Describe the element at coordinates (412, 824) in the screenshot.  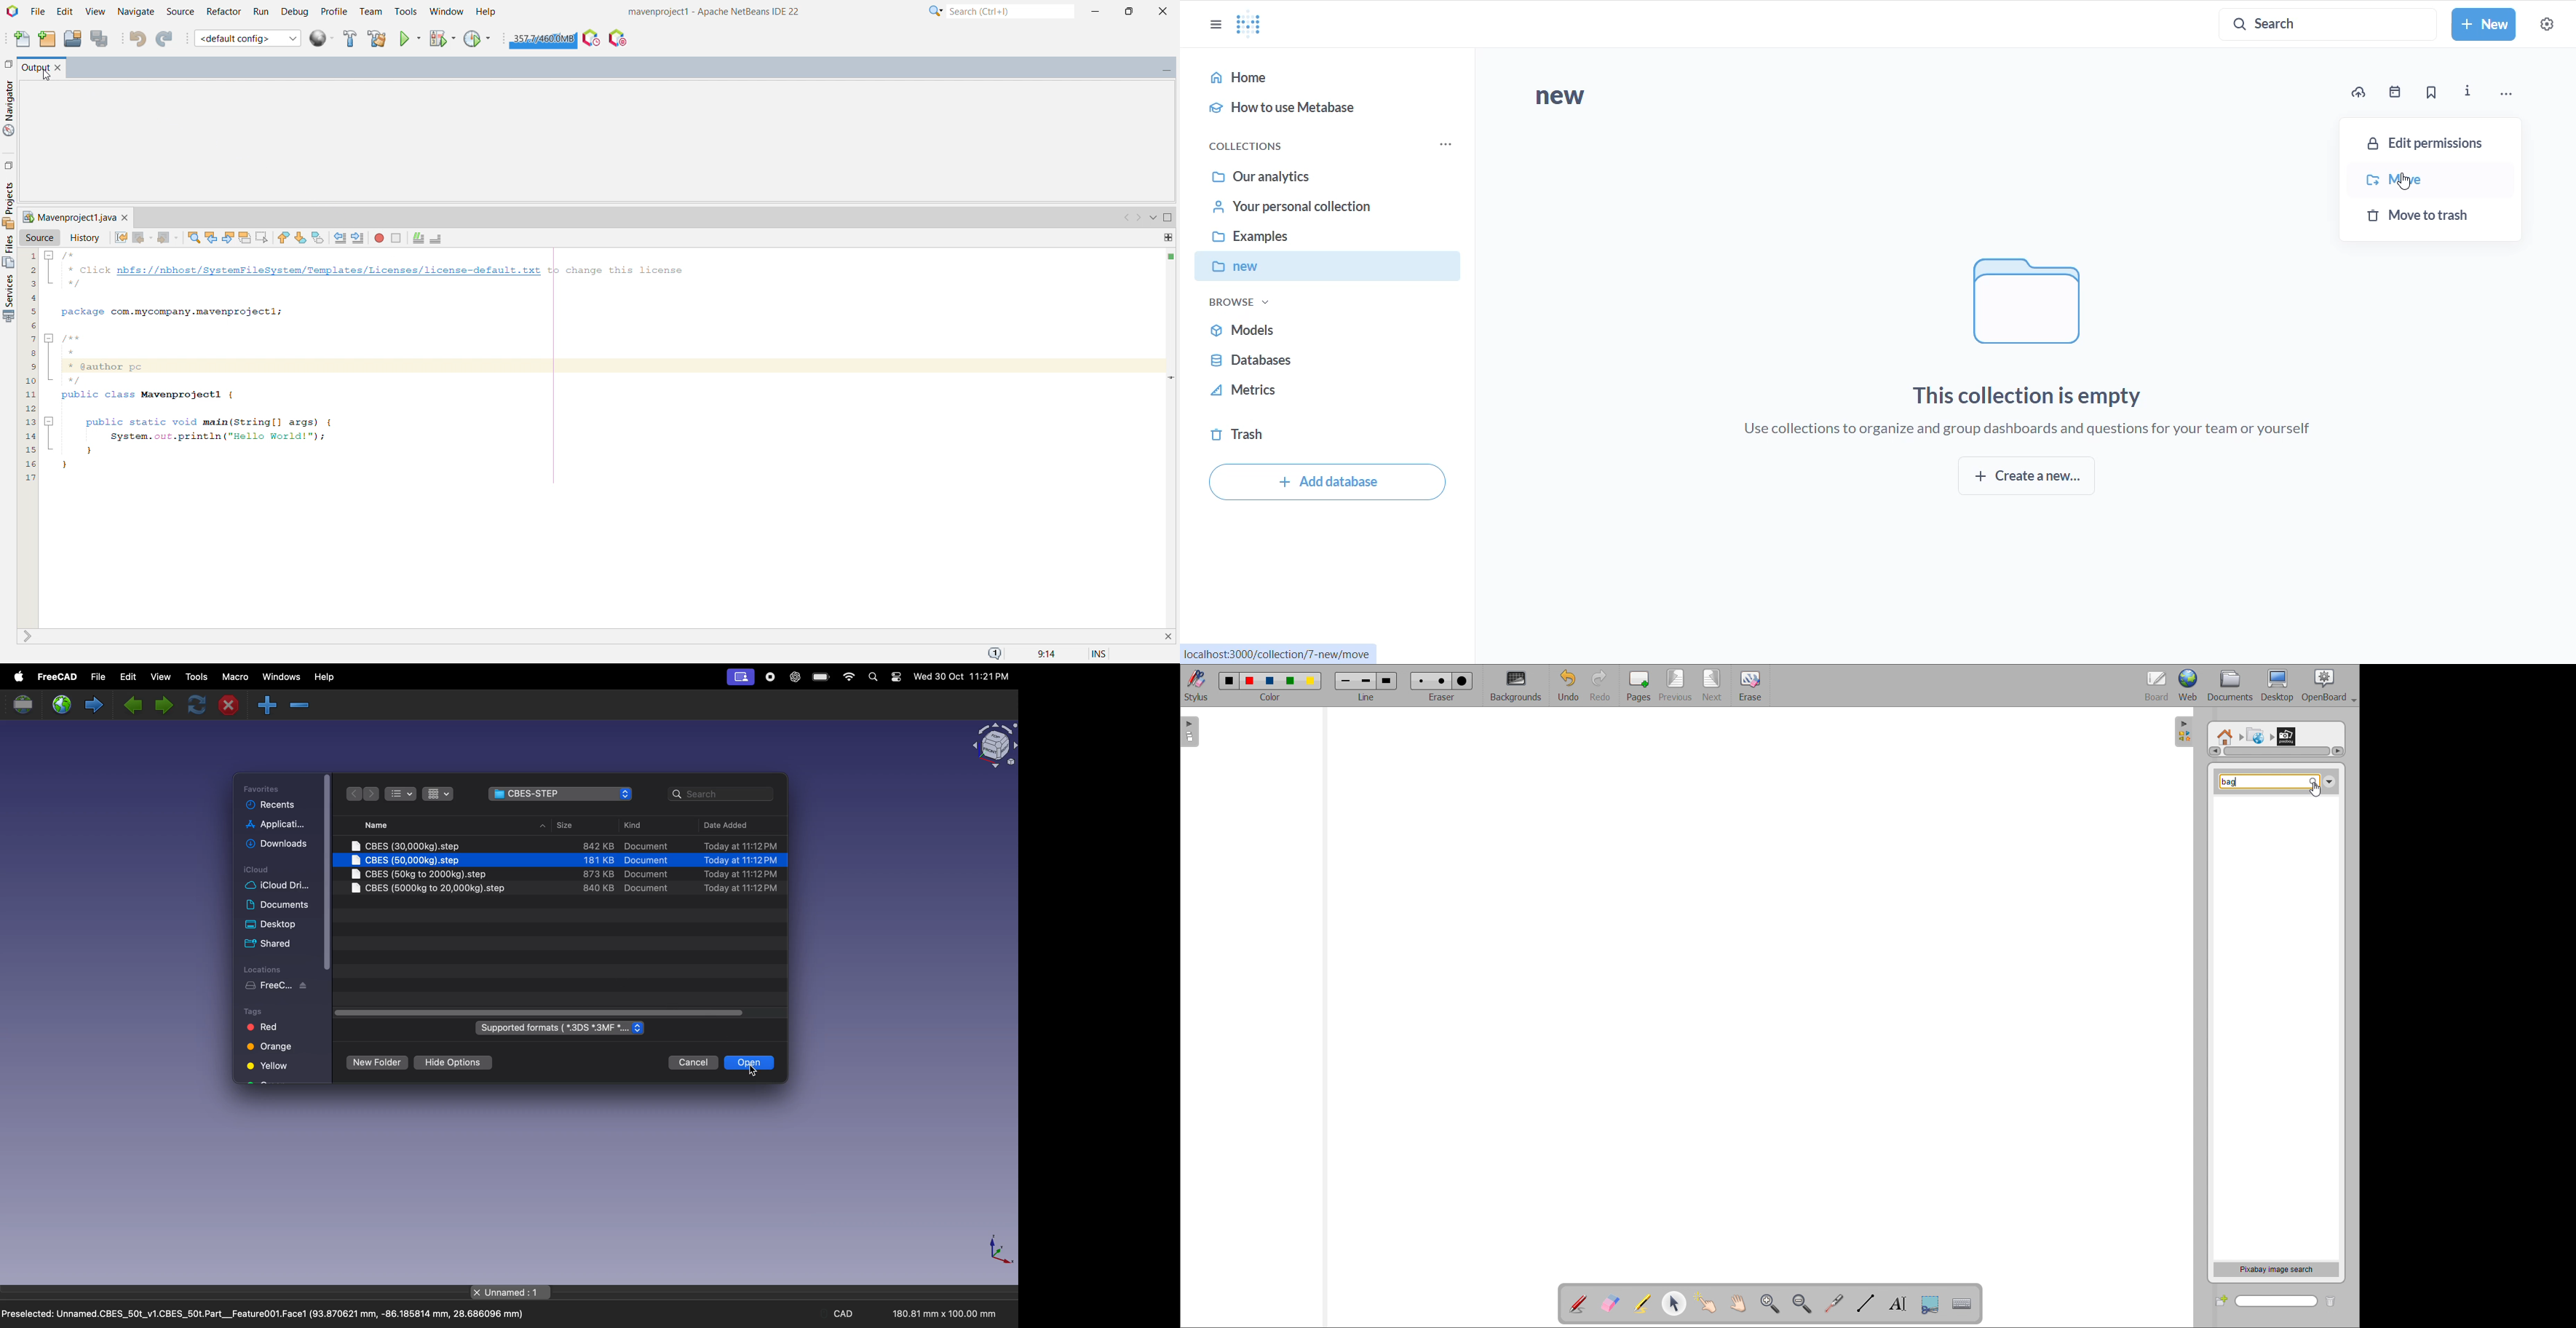
I see `name` at that location.